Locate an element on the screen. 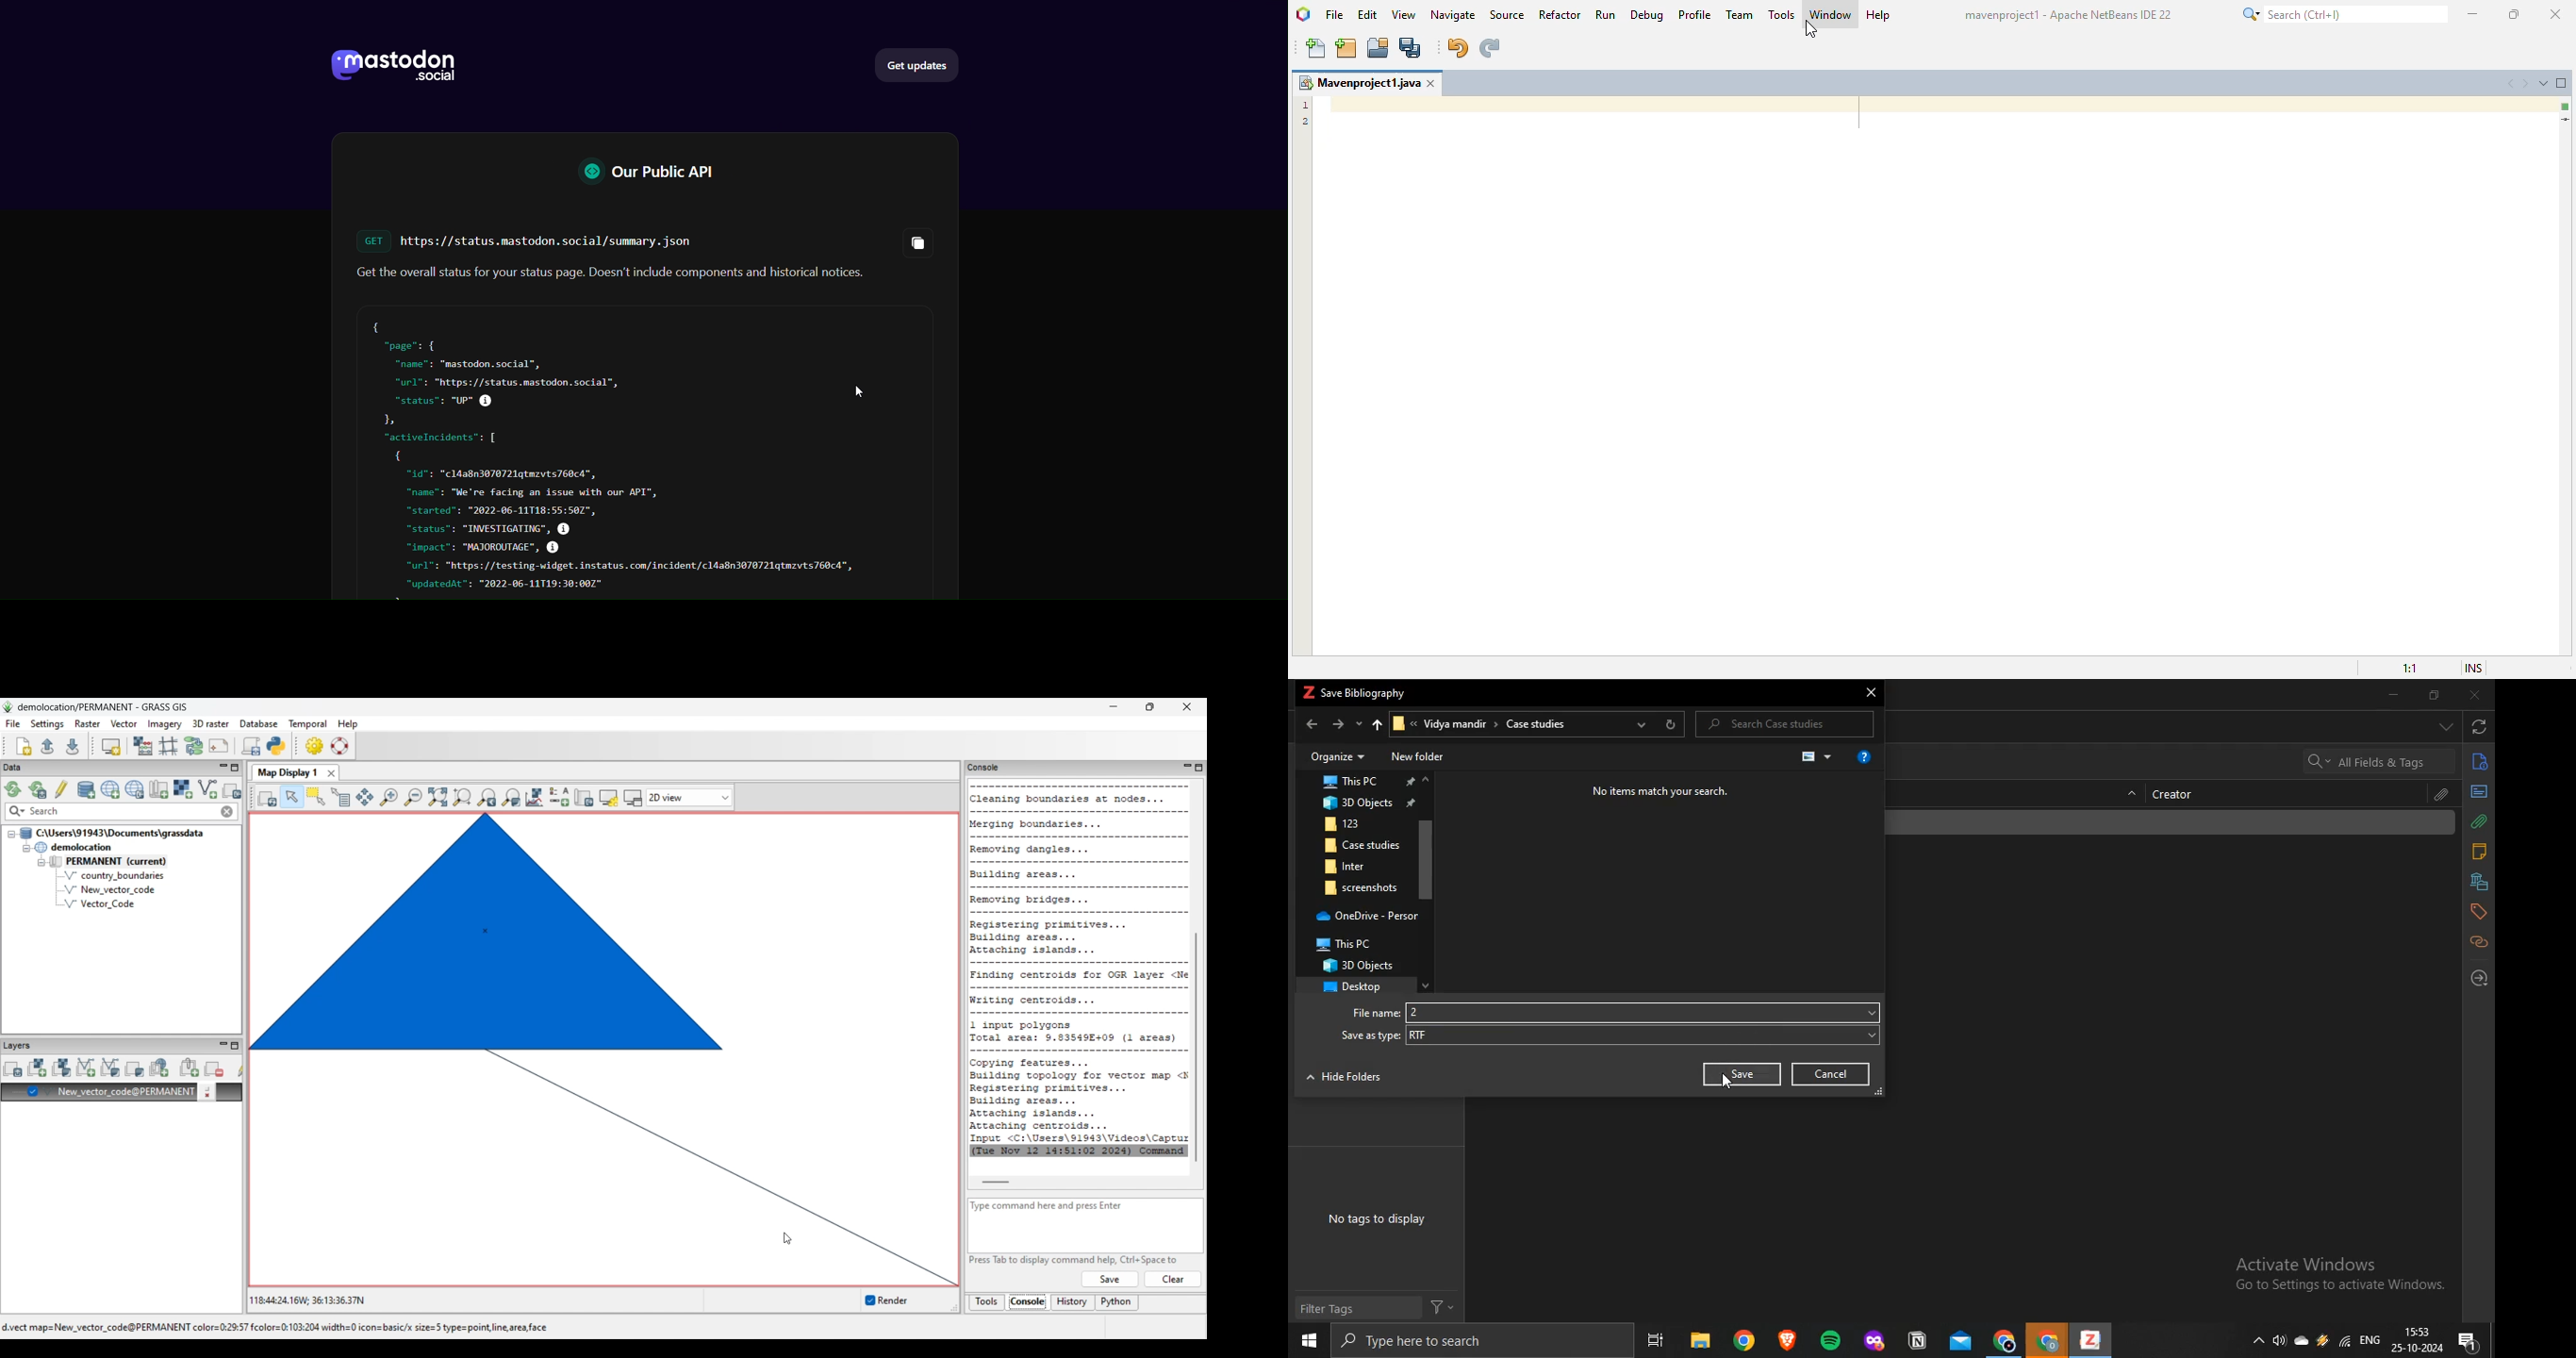  close is located at coordinates (1872, 693).